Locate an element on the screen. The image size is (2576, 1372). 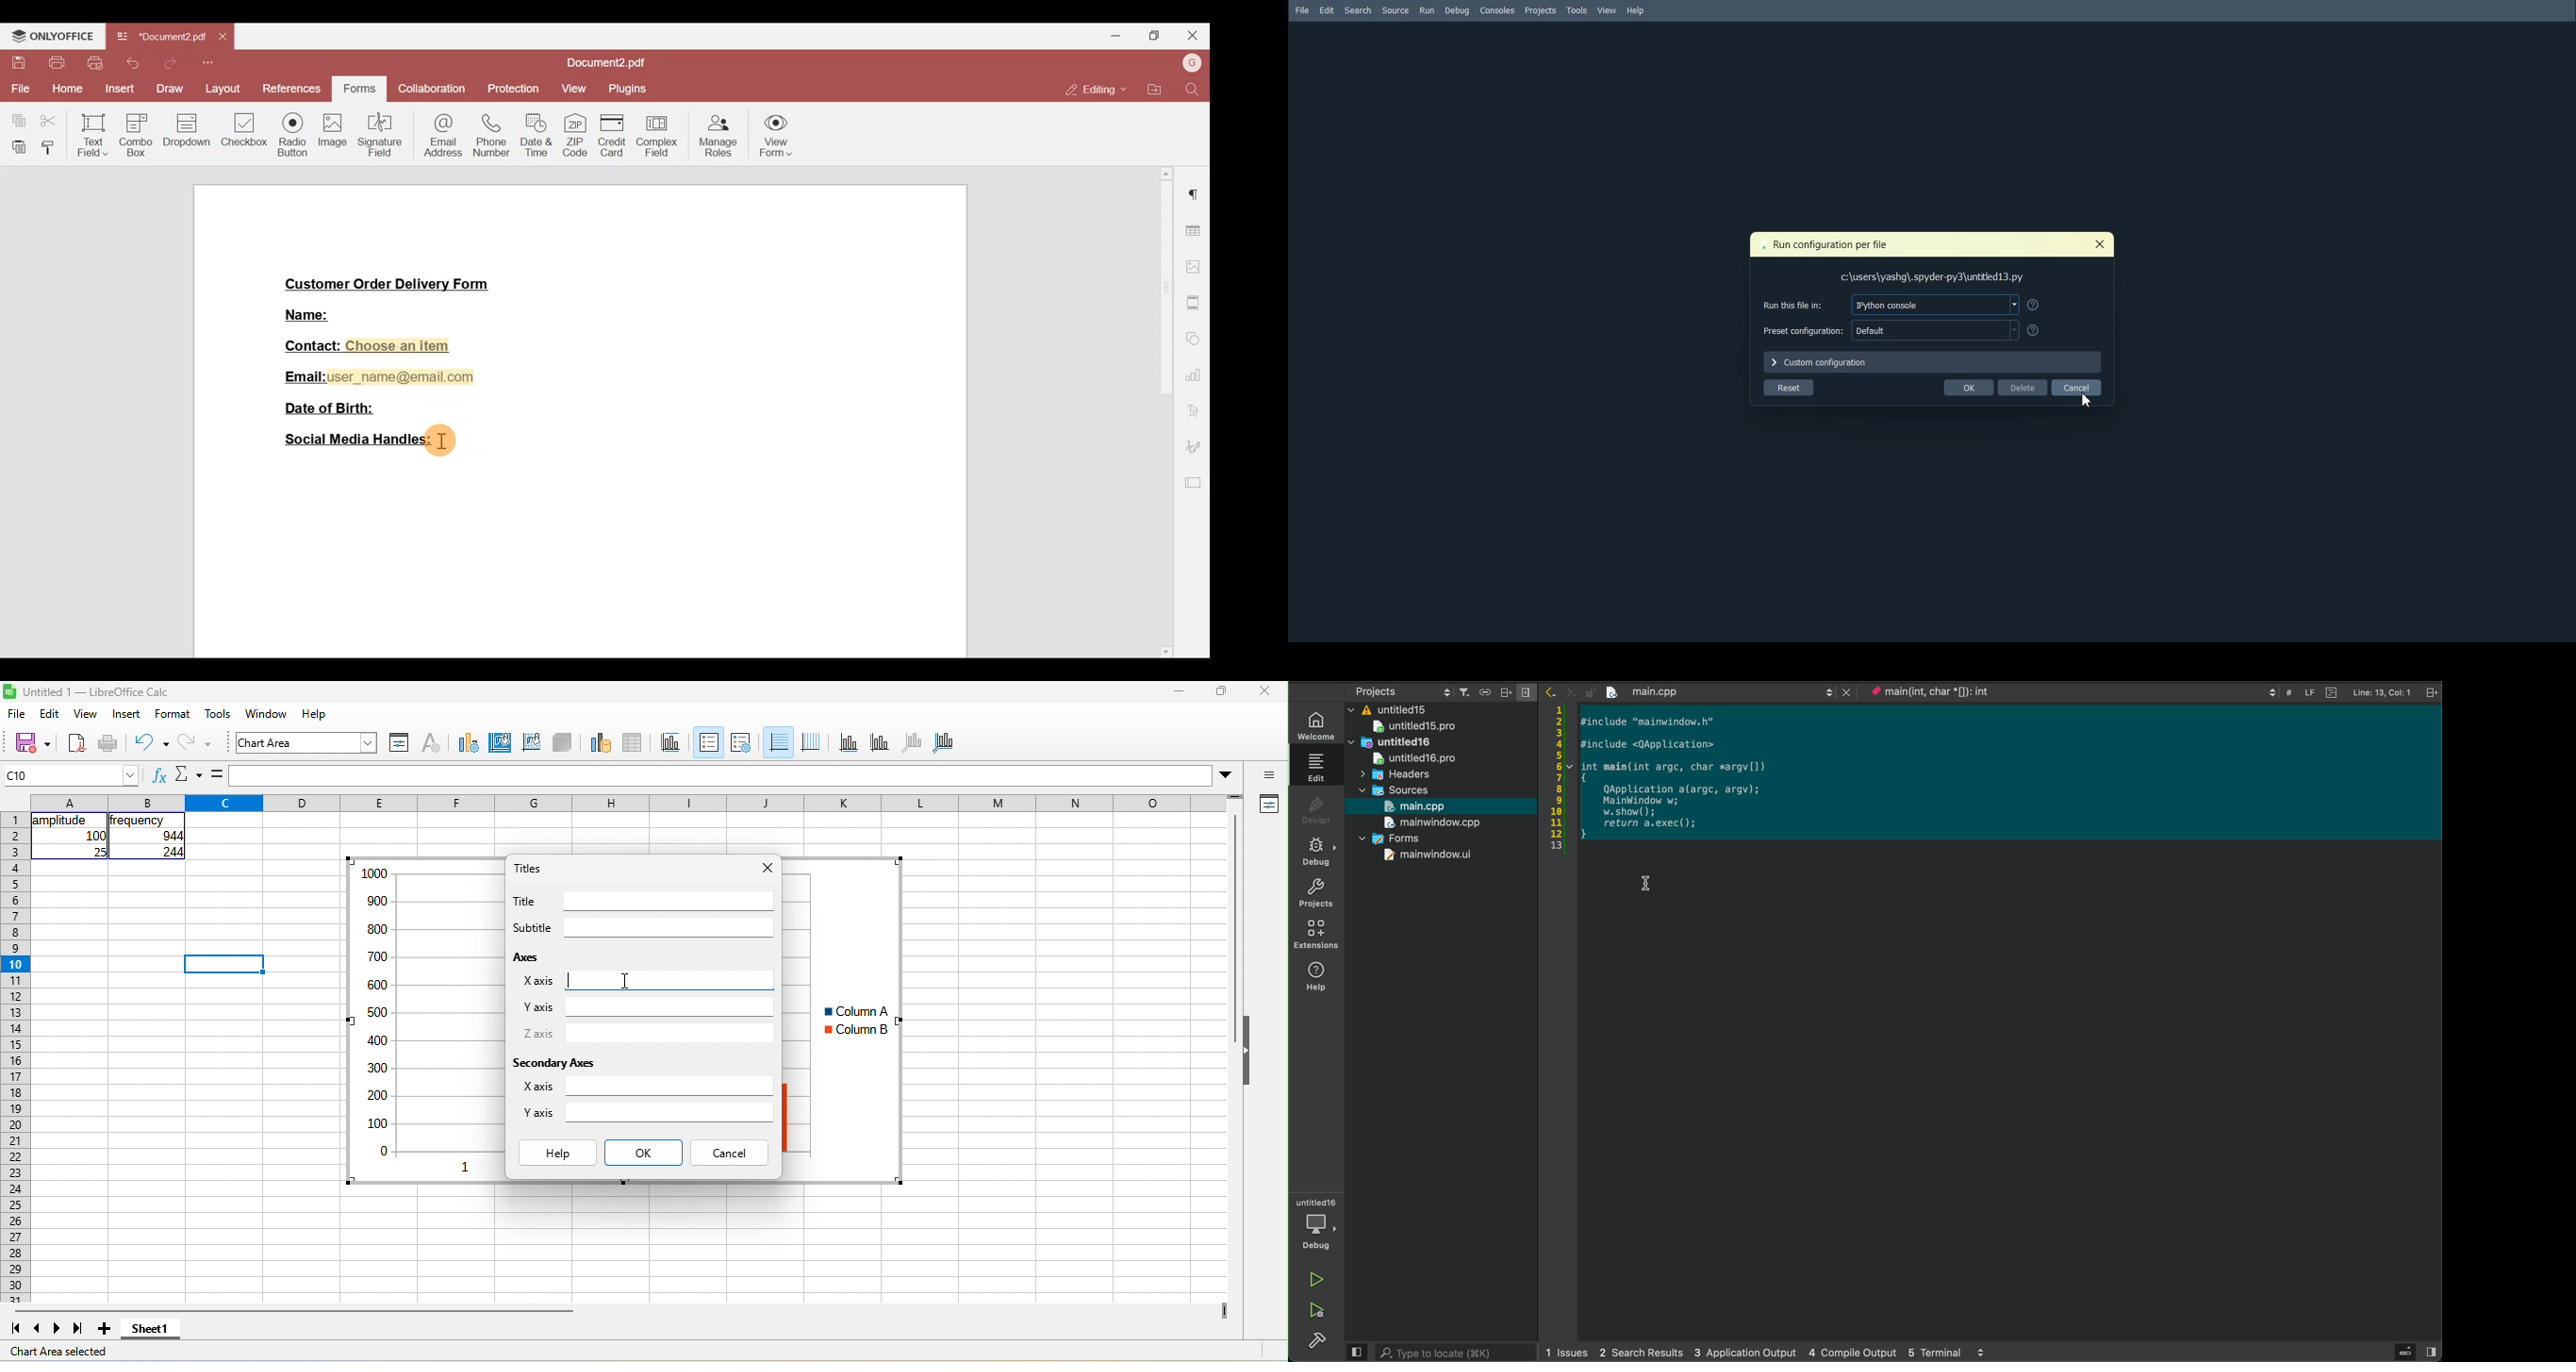
X axis is located at coordinates (537, 1086).